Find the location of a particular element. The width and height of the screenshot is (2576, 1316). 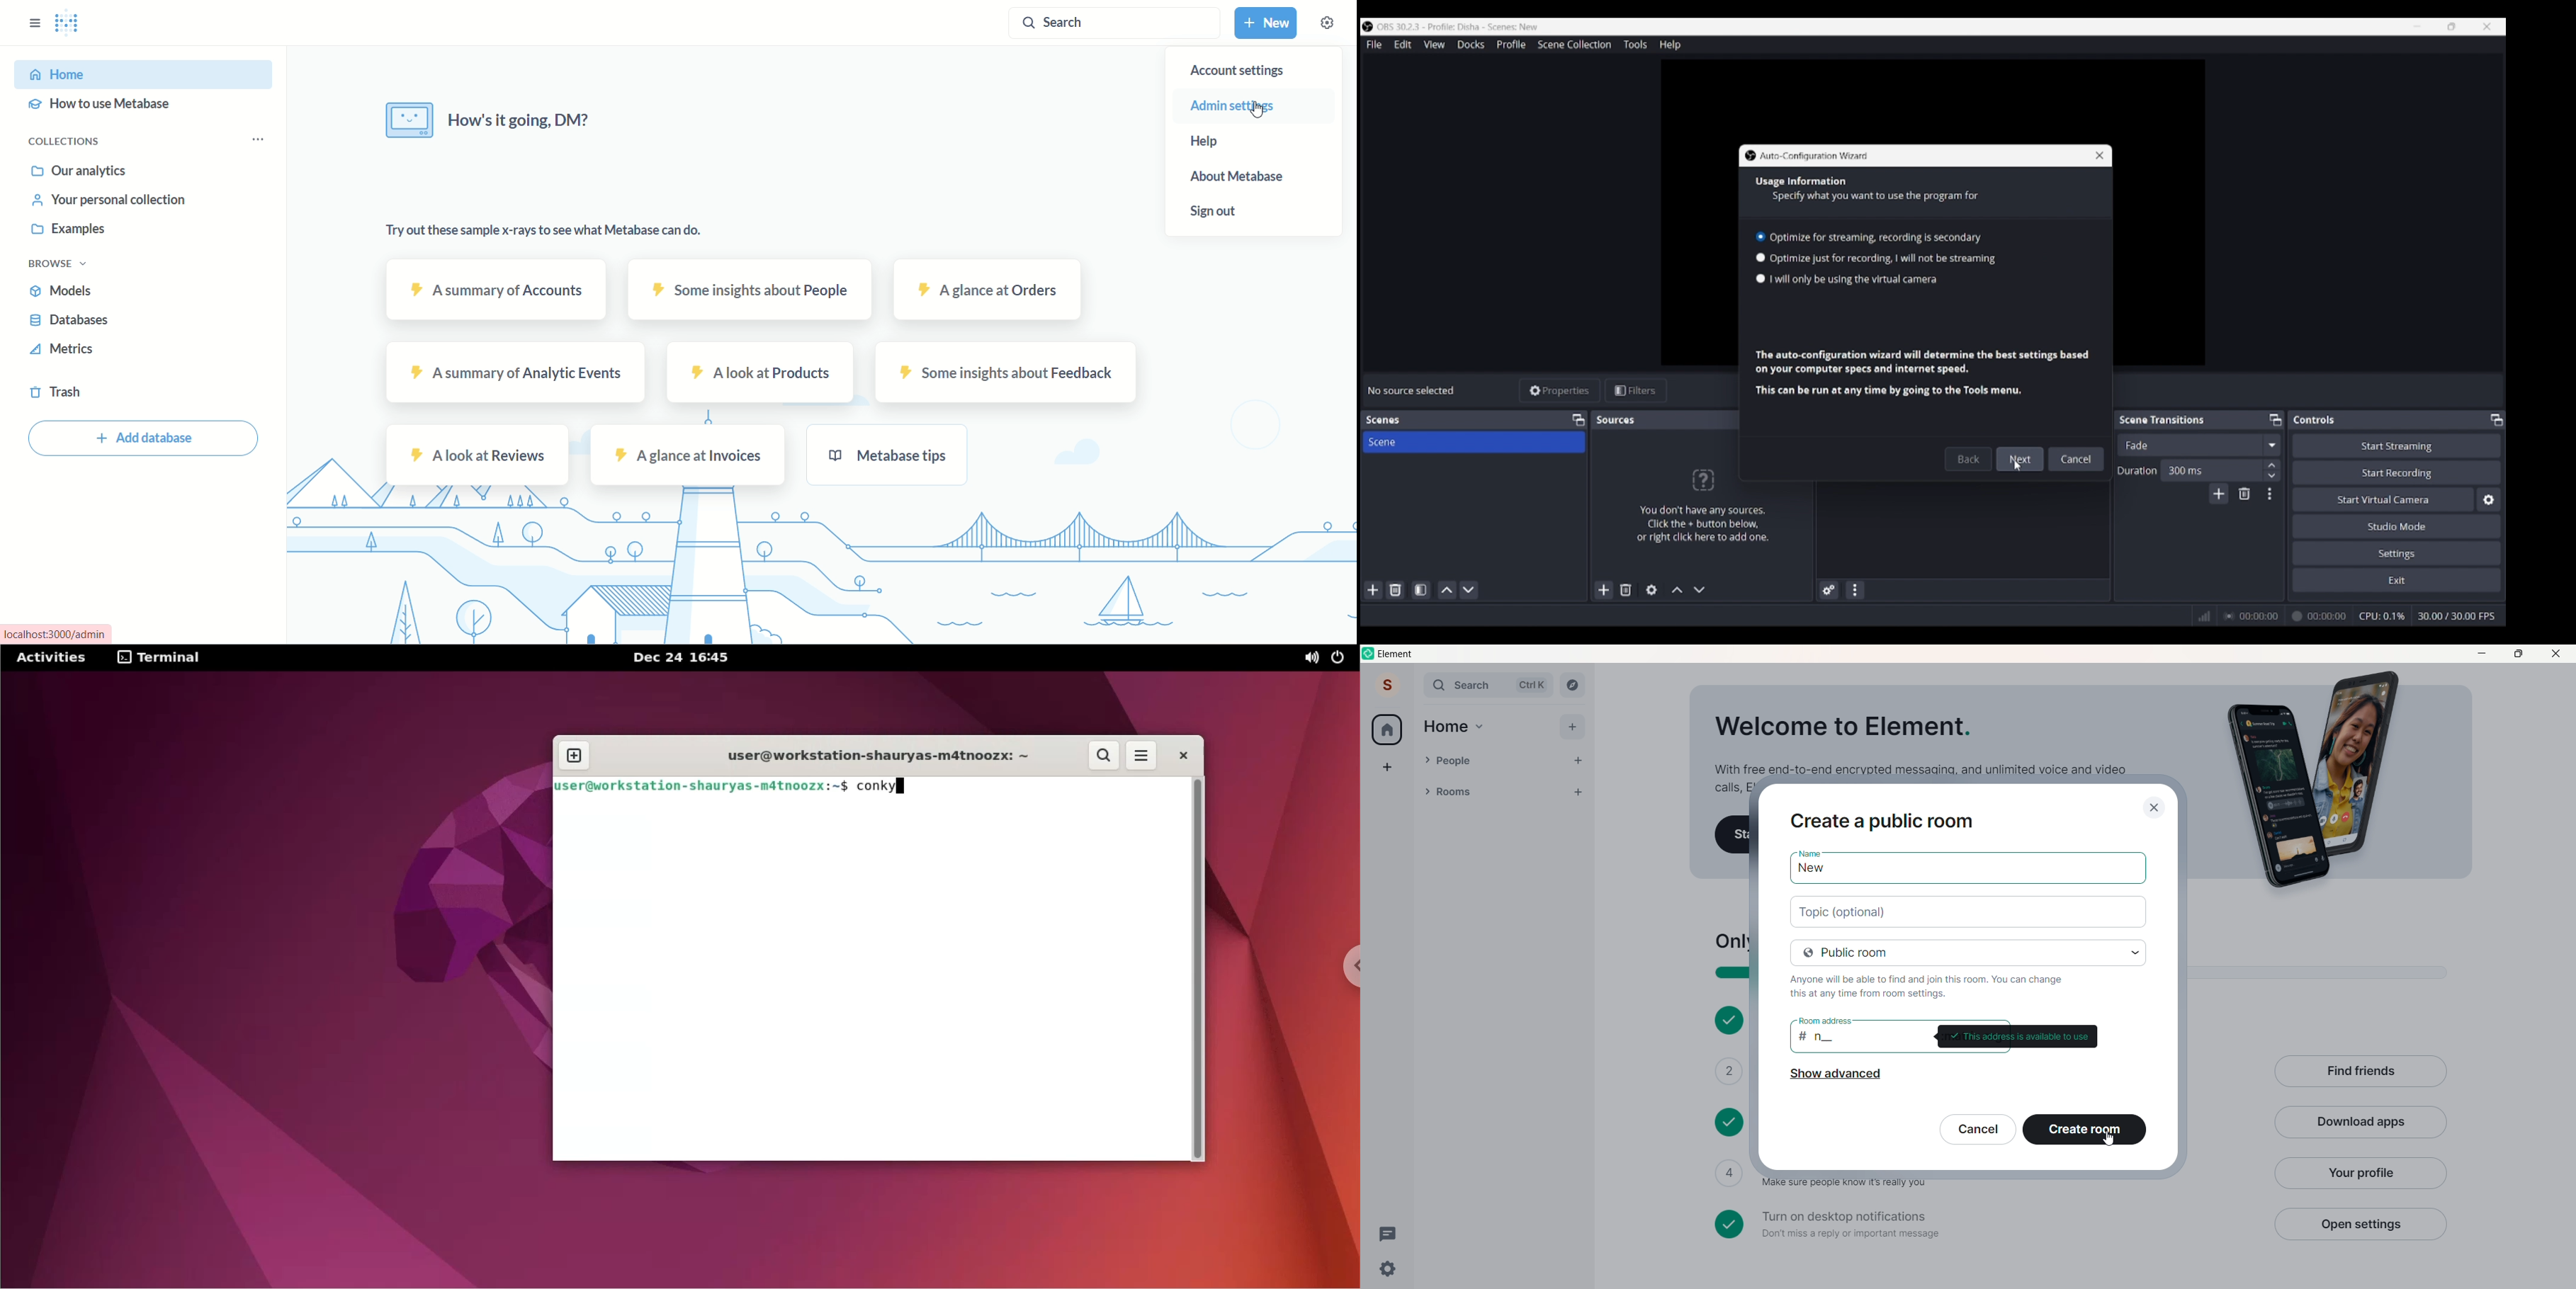

Toggle for optimizing for recording is located at coordinates (1876, 259).